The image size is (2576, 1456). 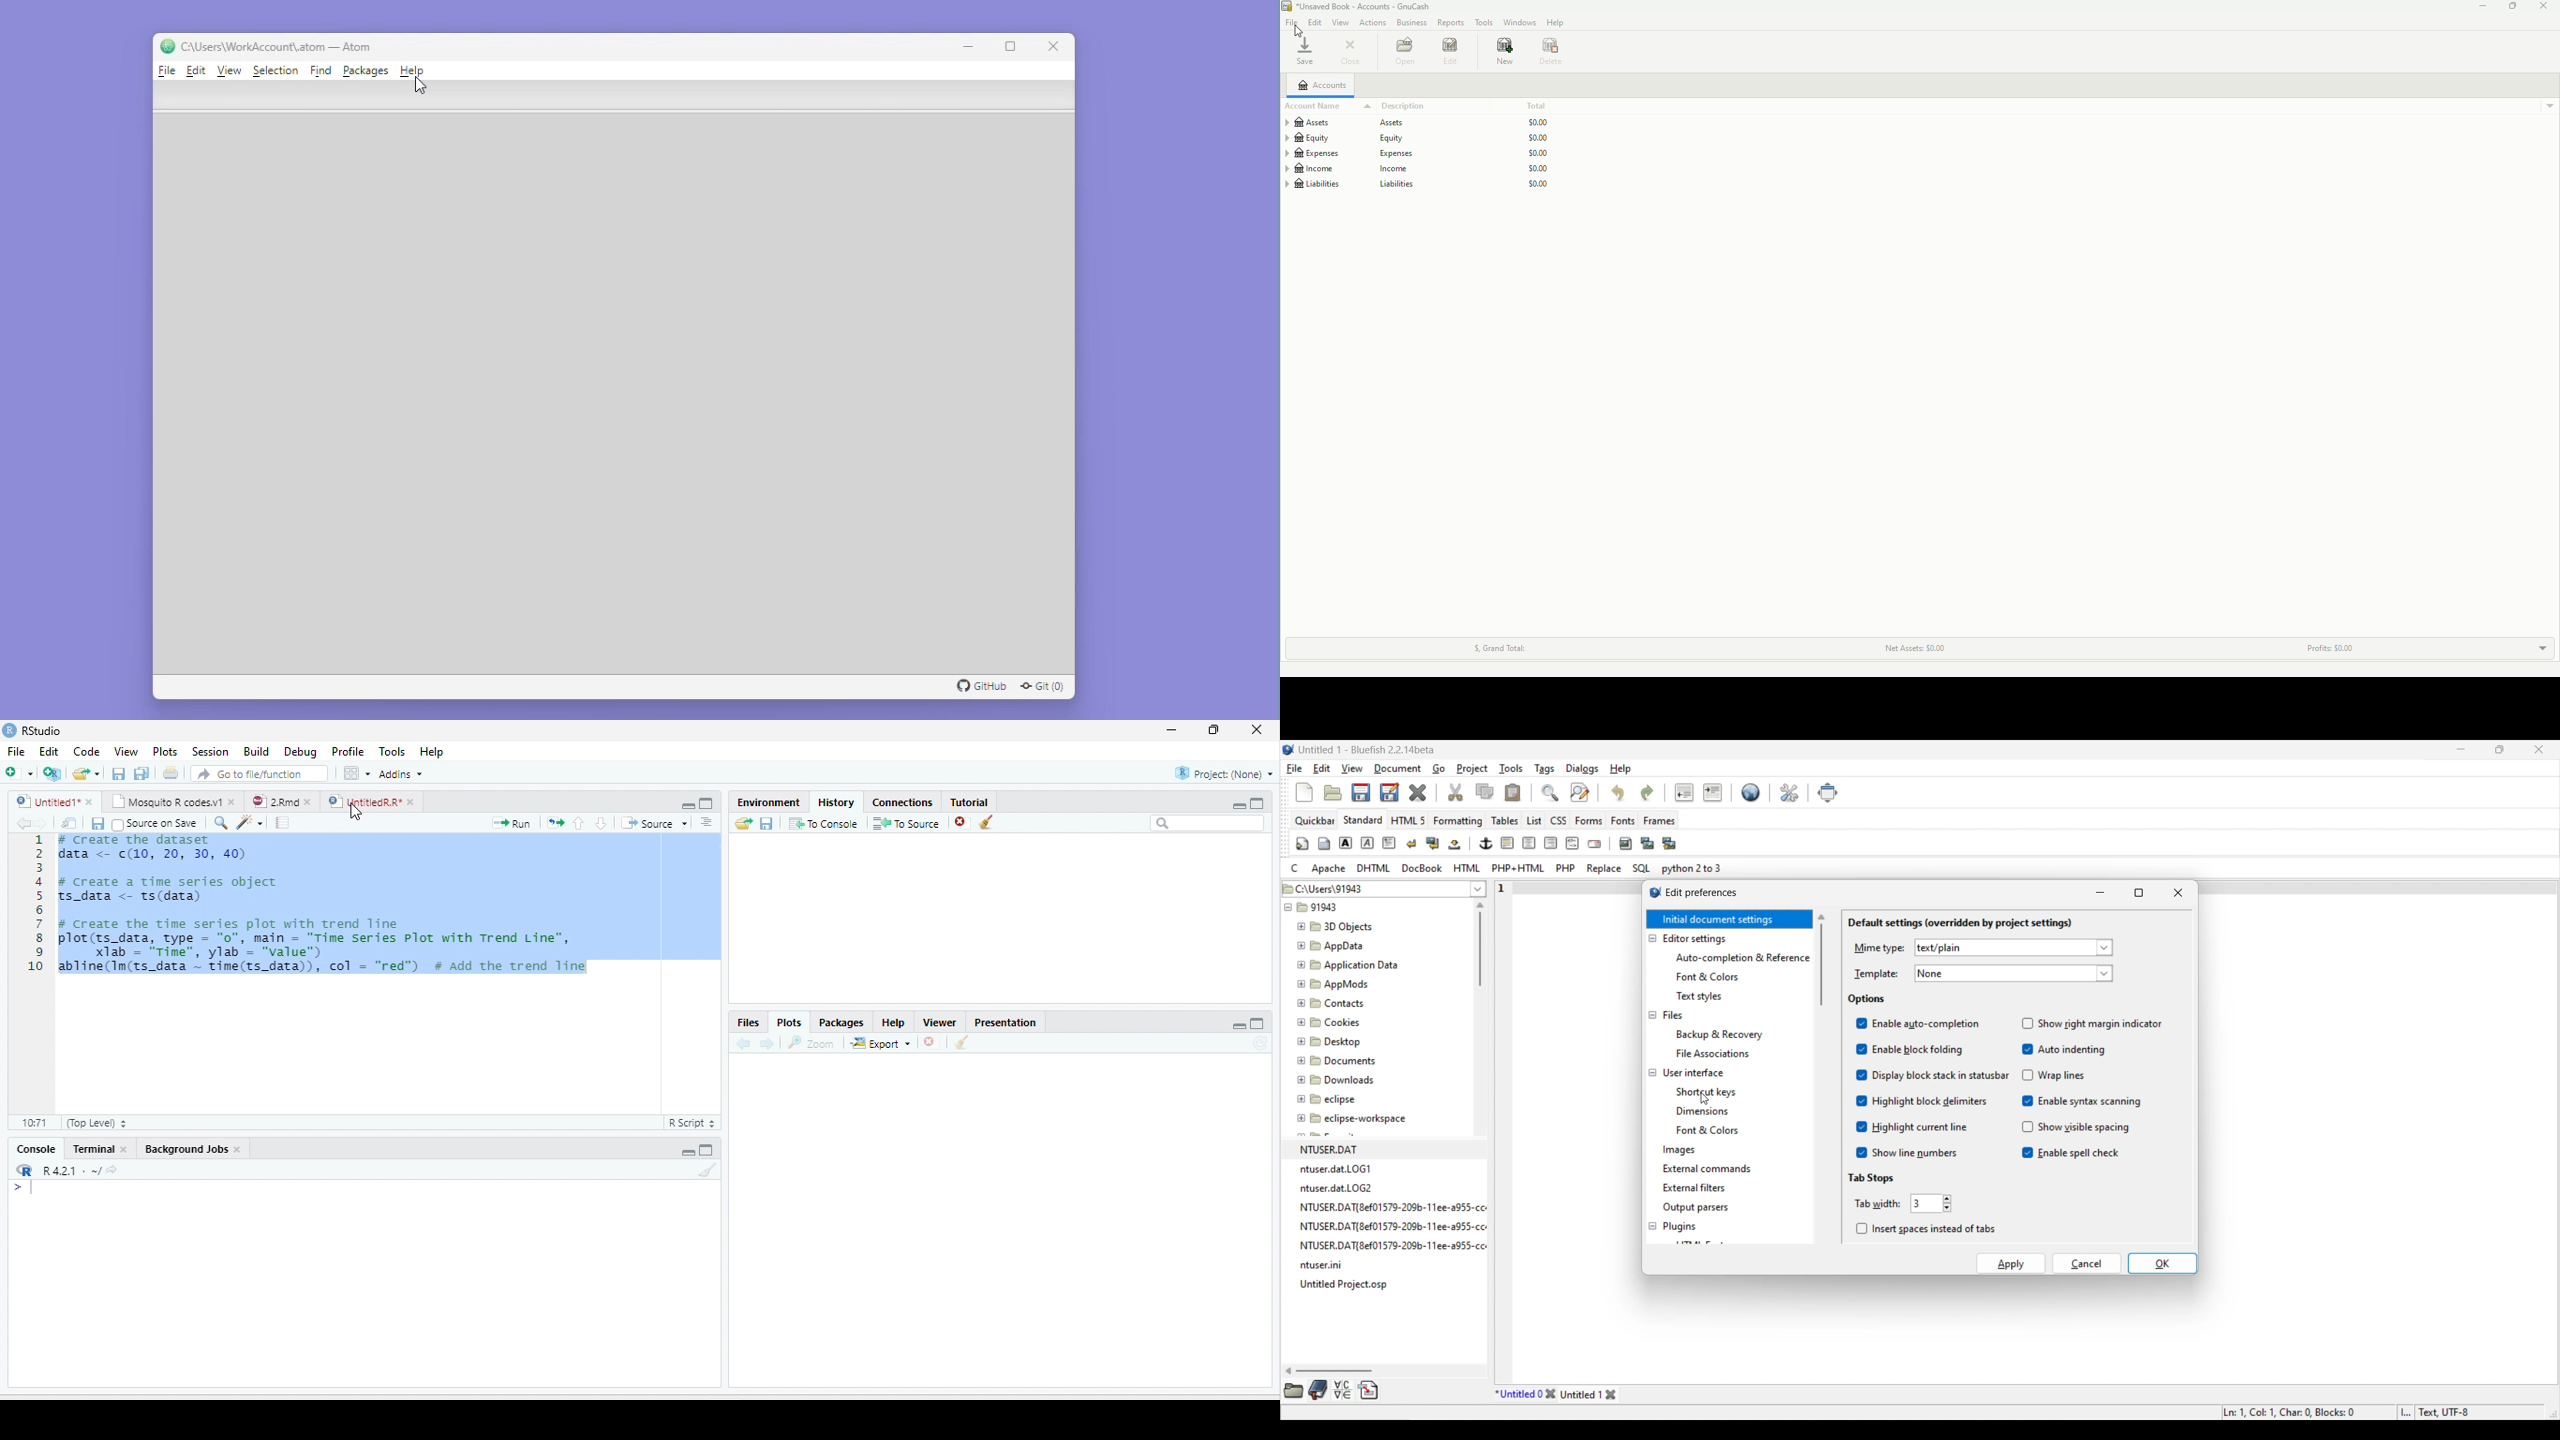 I want to click on (Top Level), so click(x=96, y=1123).